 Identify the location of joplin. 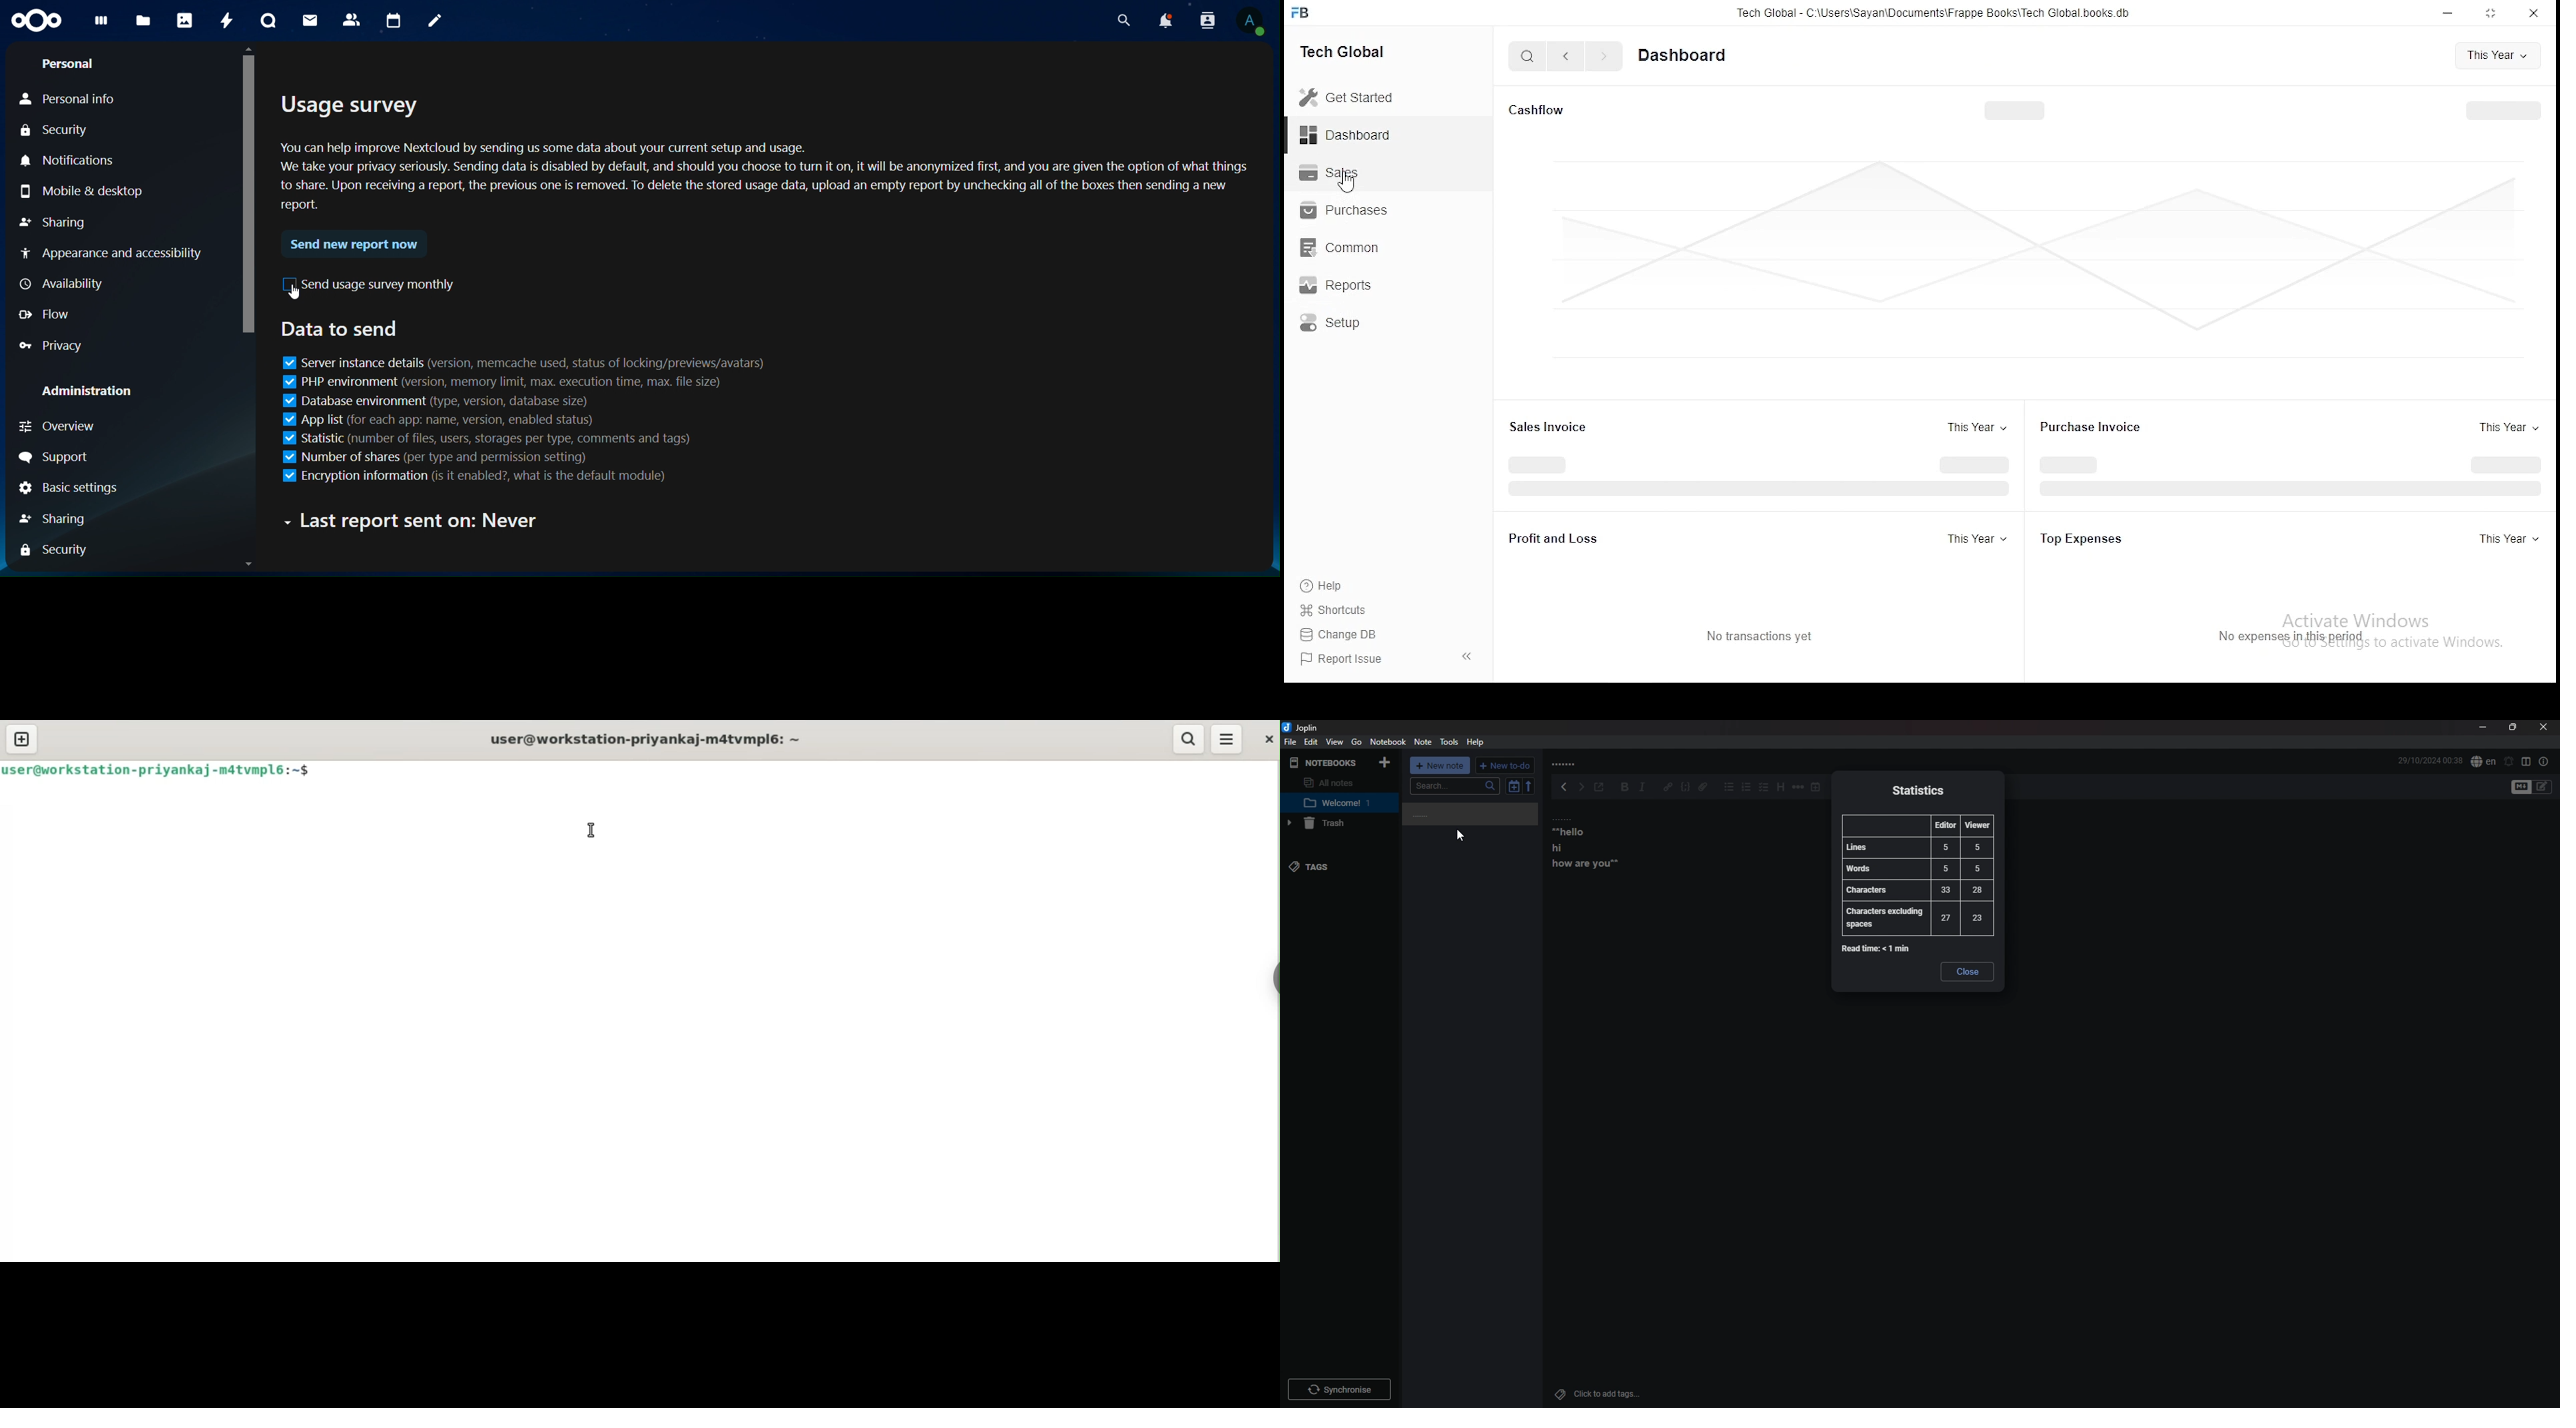
(1302, 727).